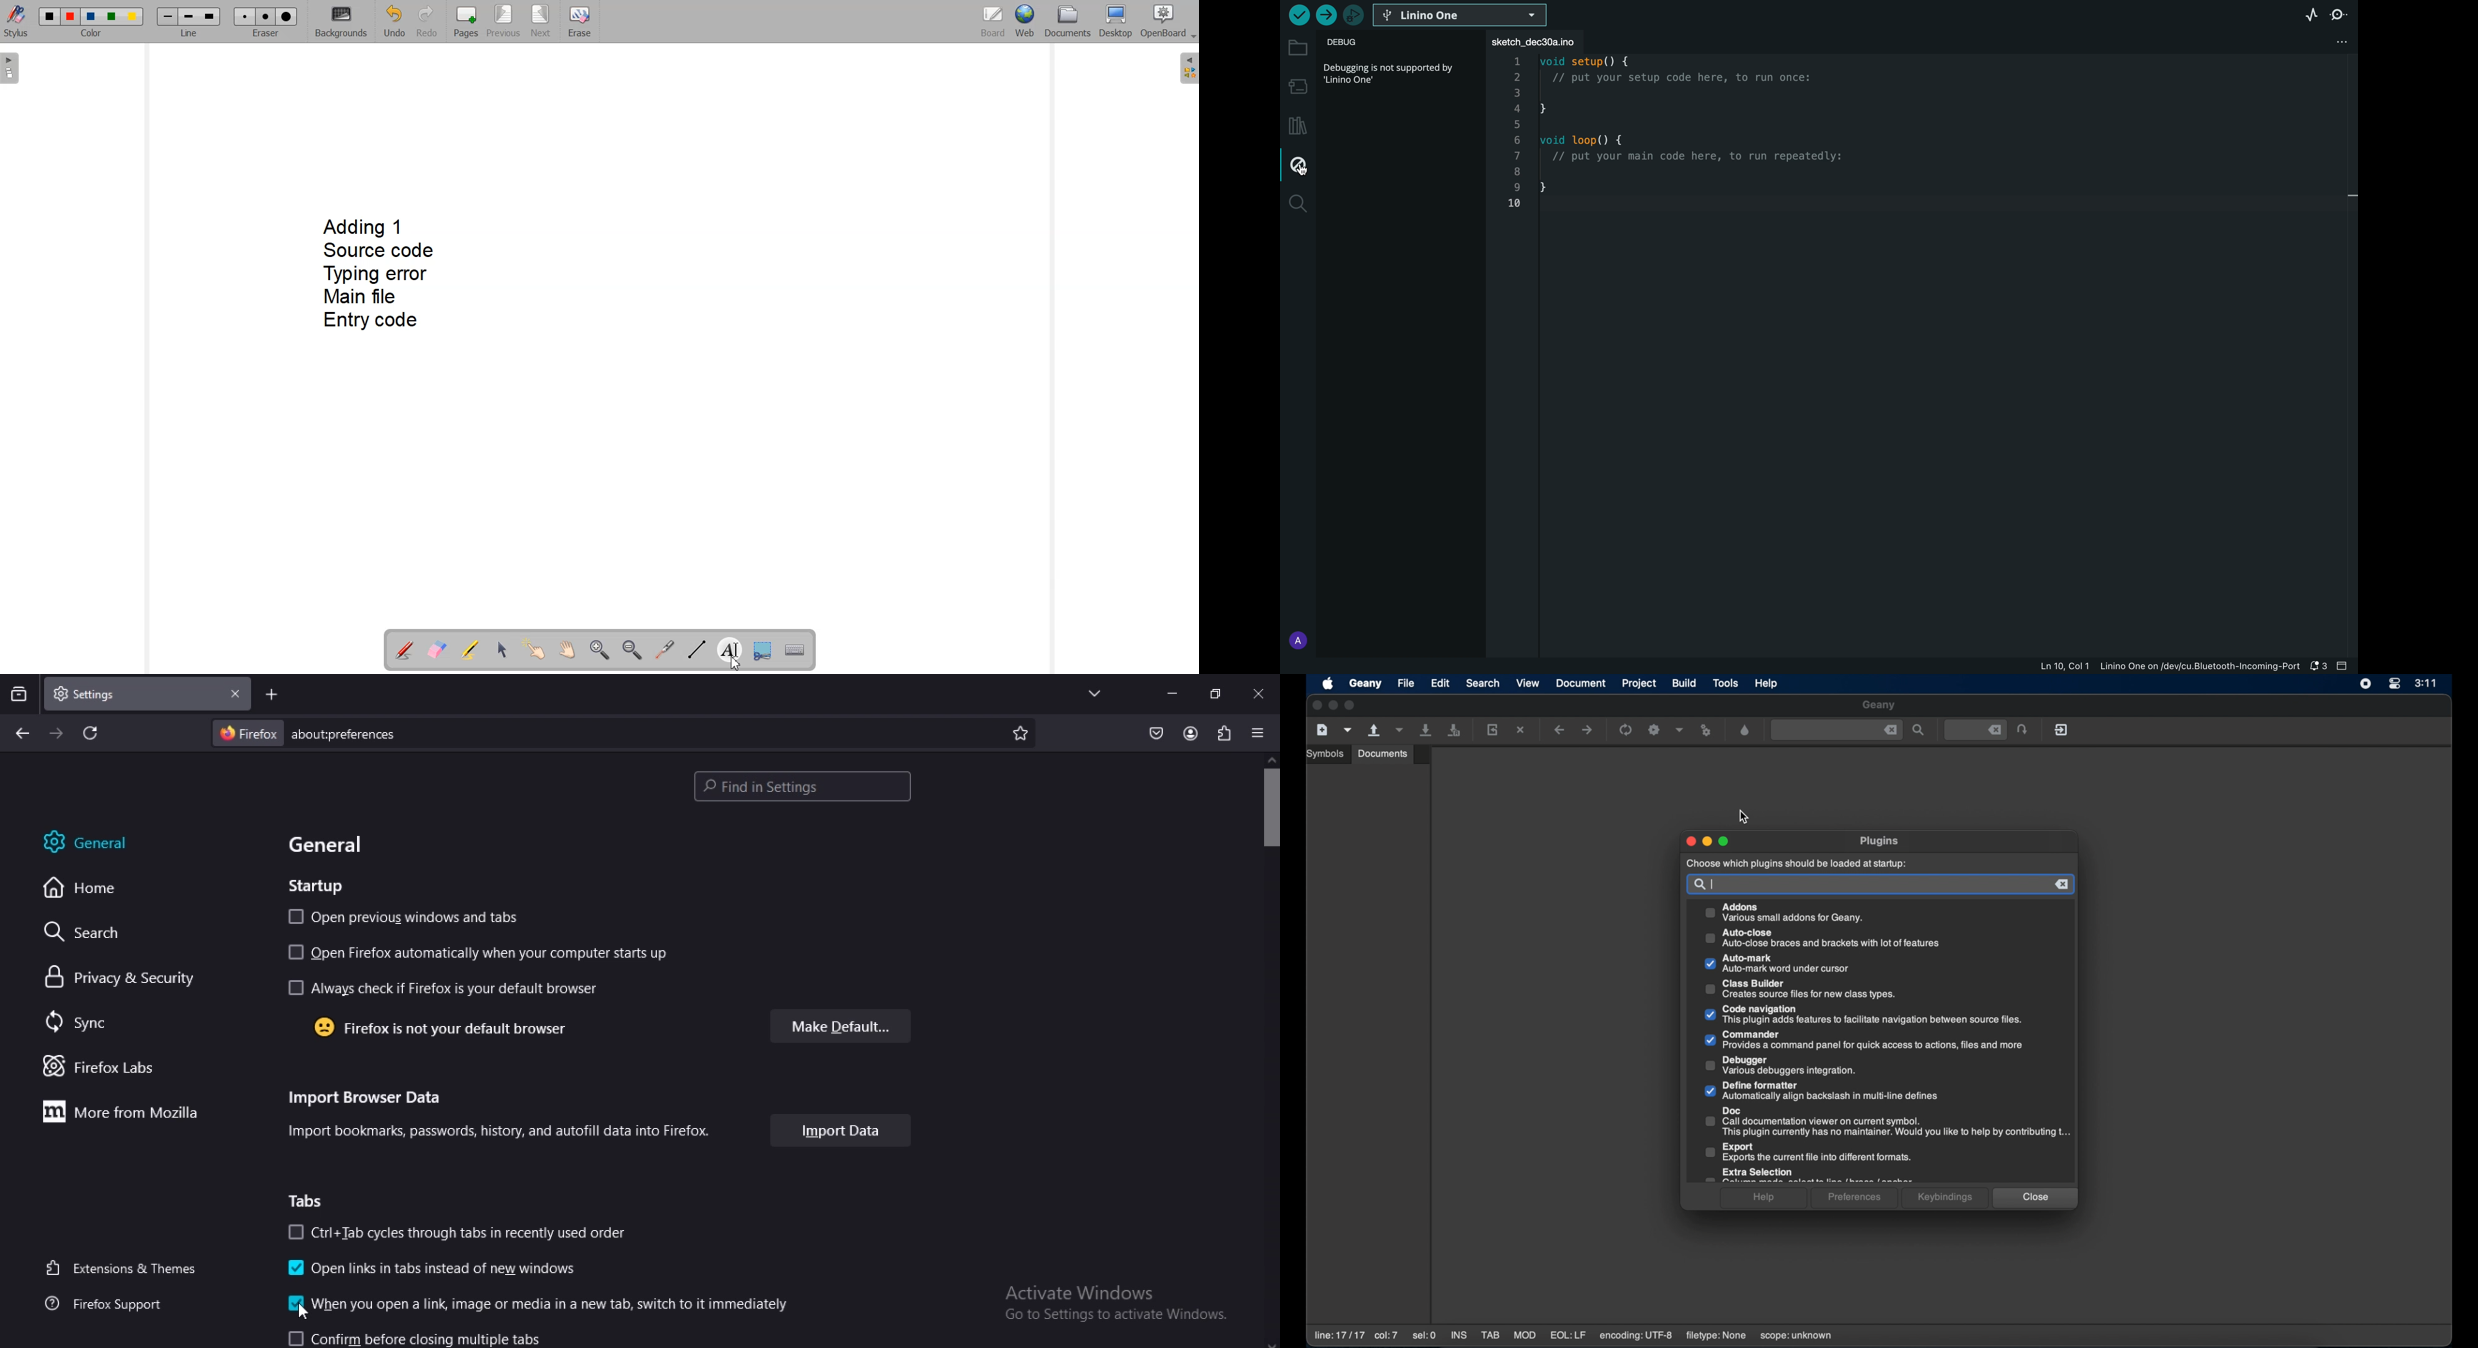 This screenshot has width=2492, height=1372. Describe the element at coordinates (518, 1129) in the screenshot. I see `import bookmarks, passwords history` at that location.